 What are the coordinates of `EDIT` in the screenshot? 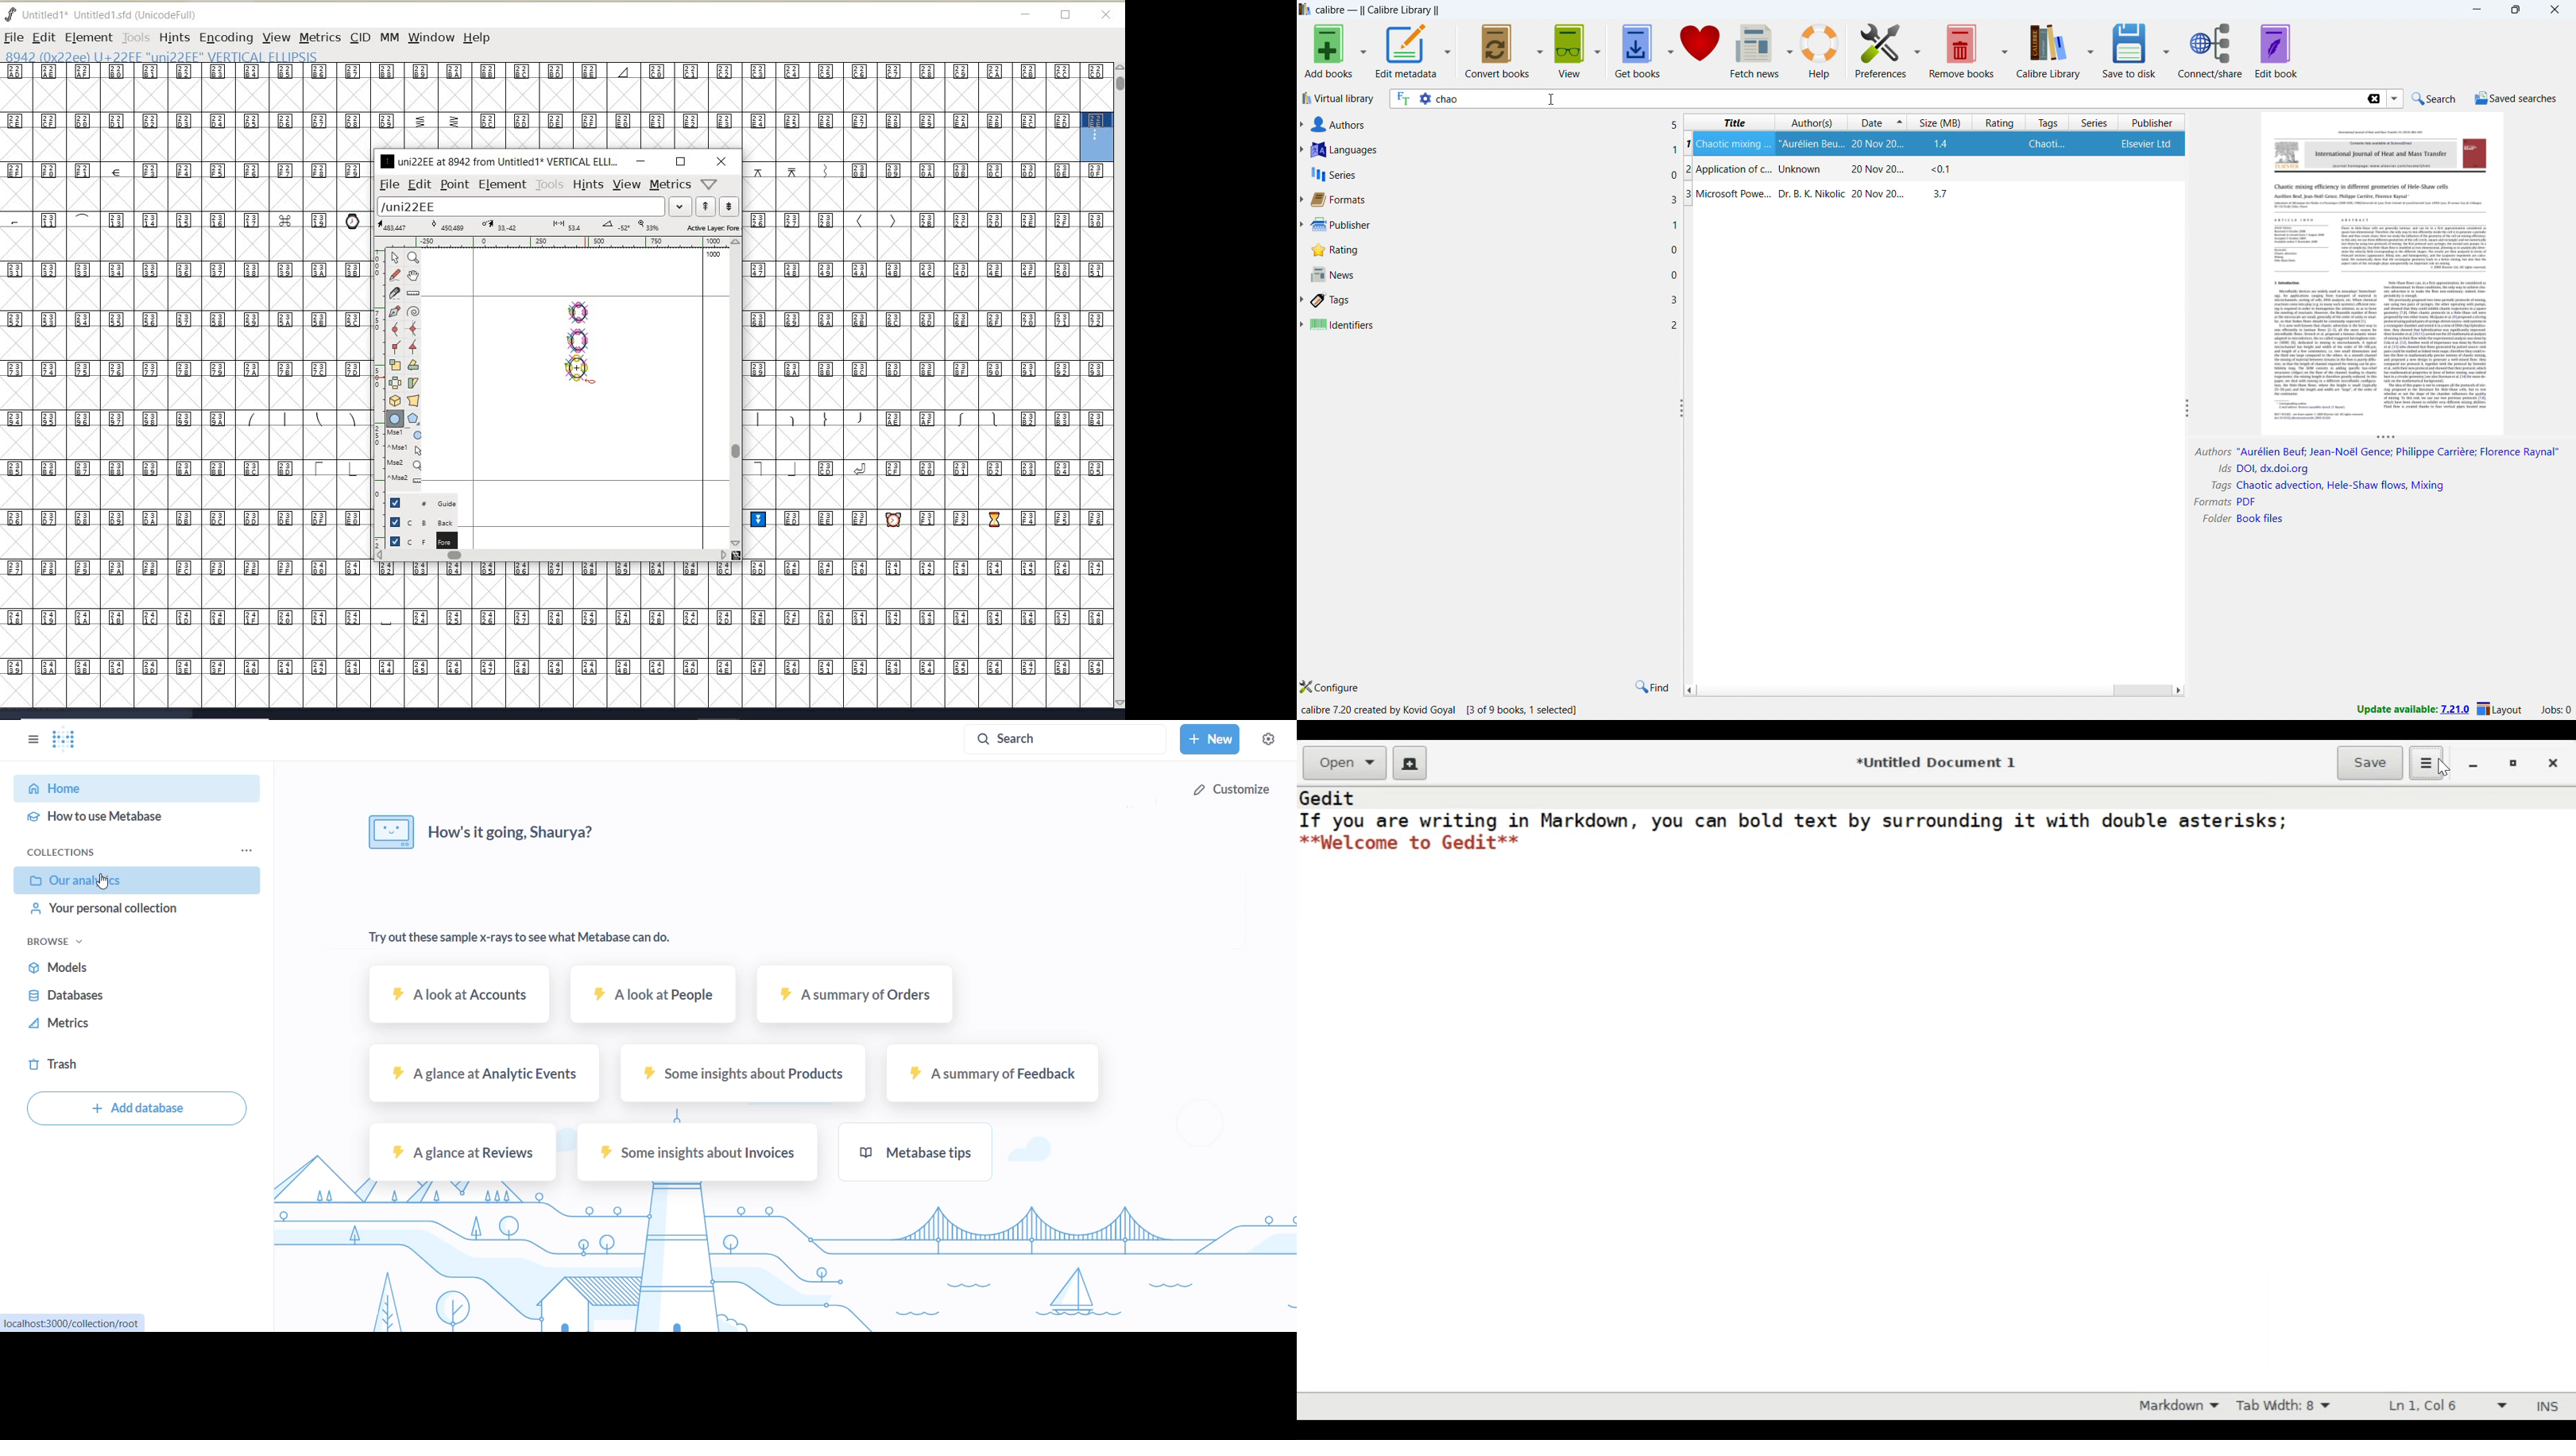 It's located at (43, 37).